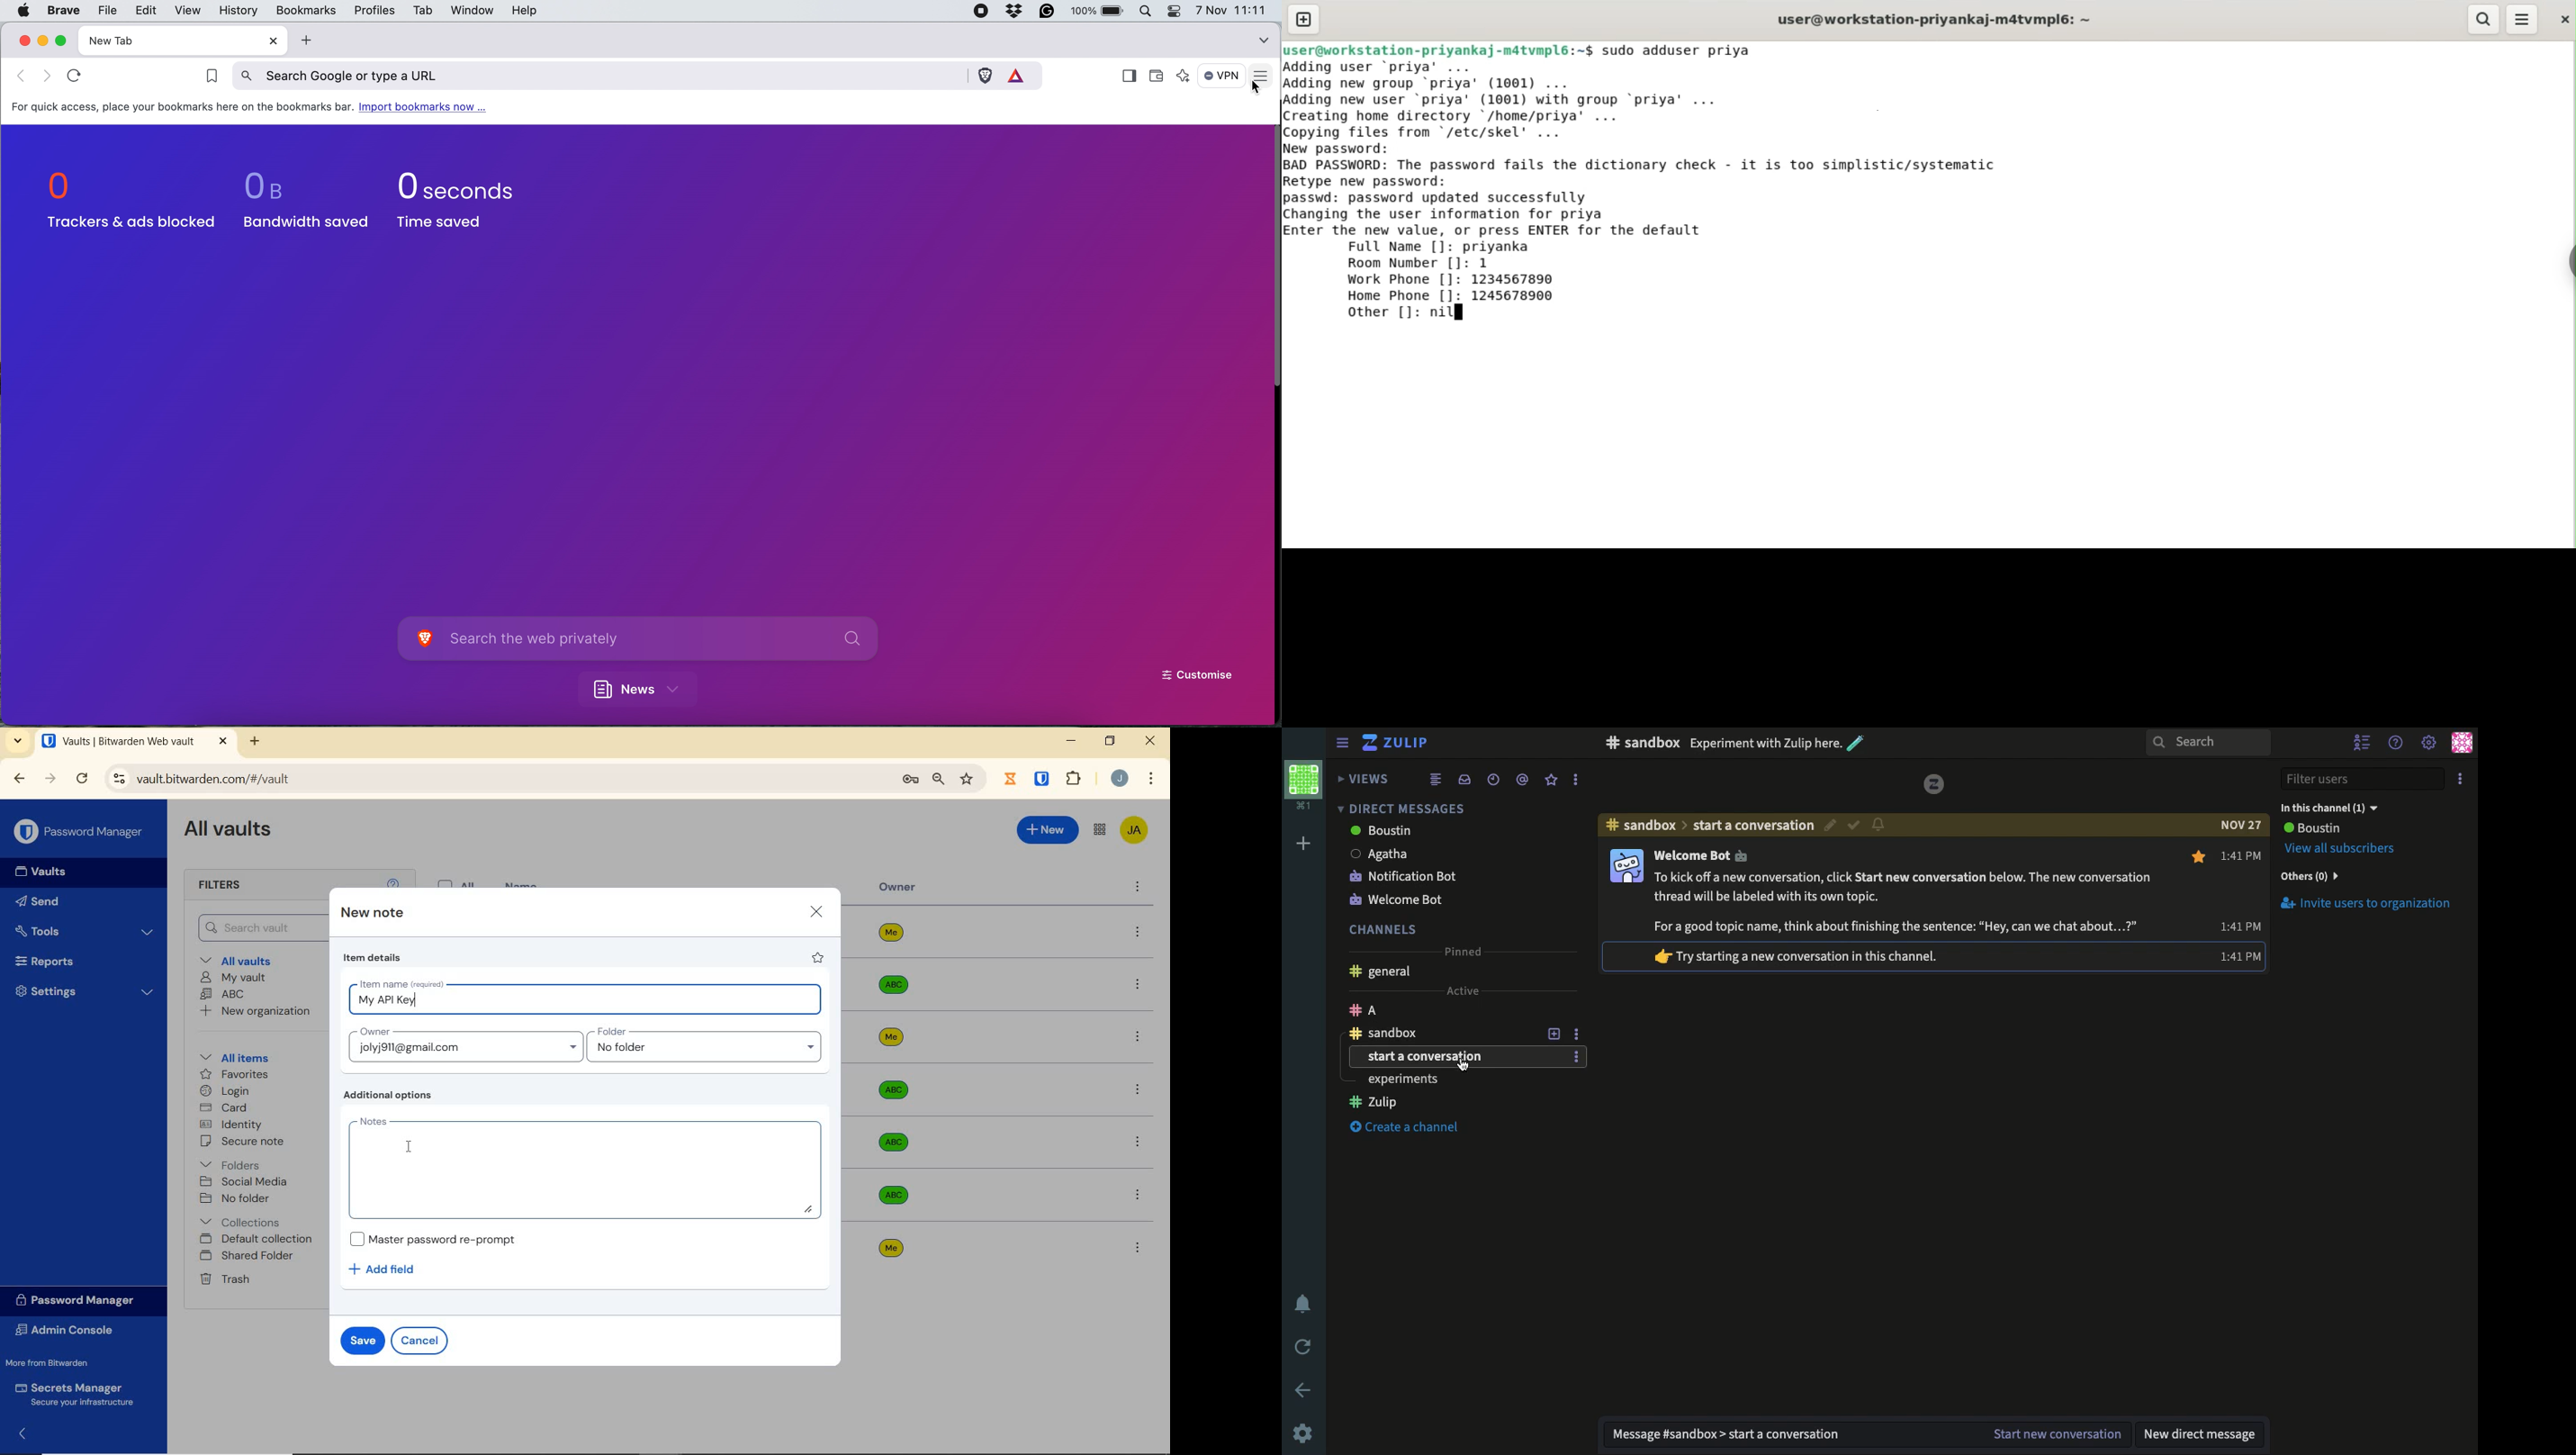 The width and height of the screenshot is (2576, 1456). Describe the element at coordinates (20, 778) in the screenshot. I see `BACK` at that location.